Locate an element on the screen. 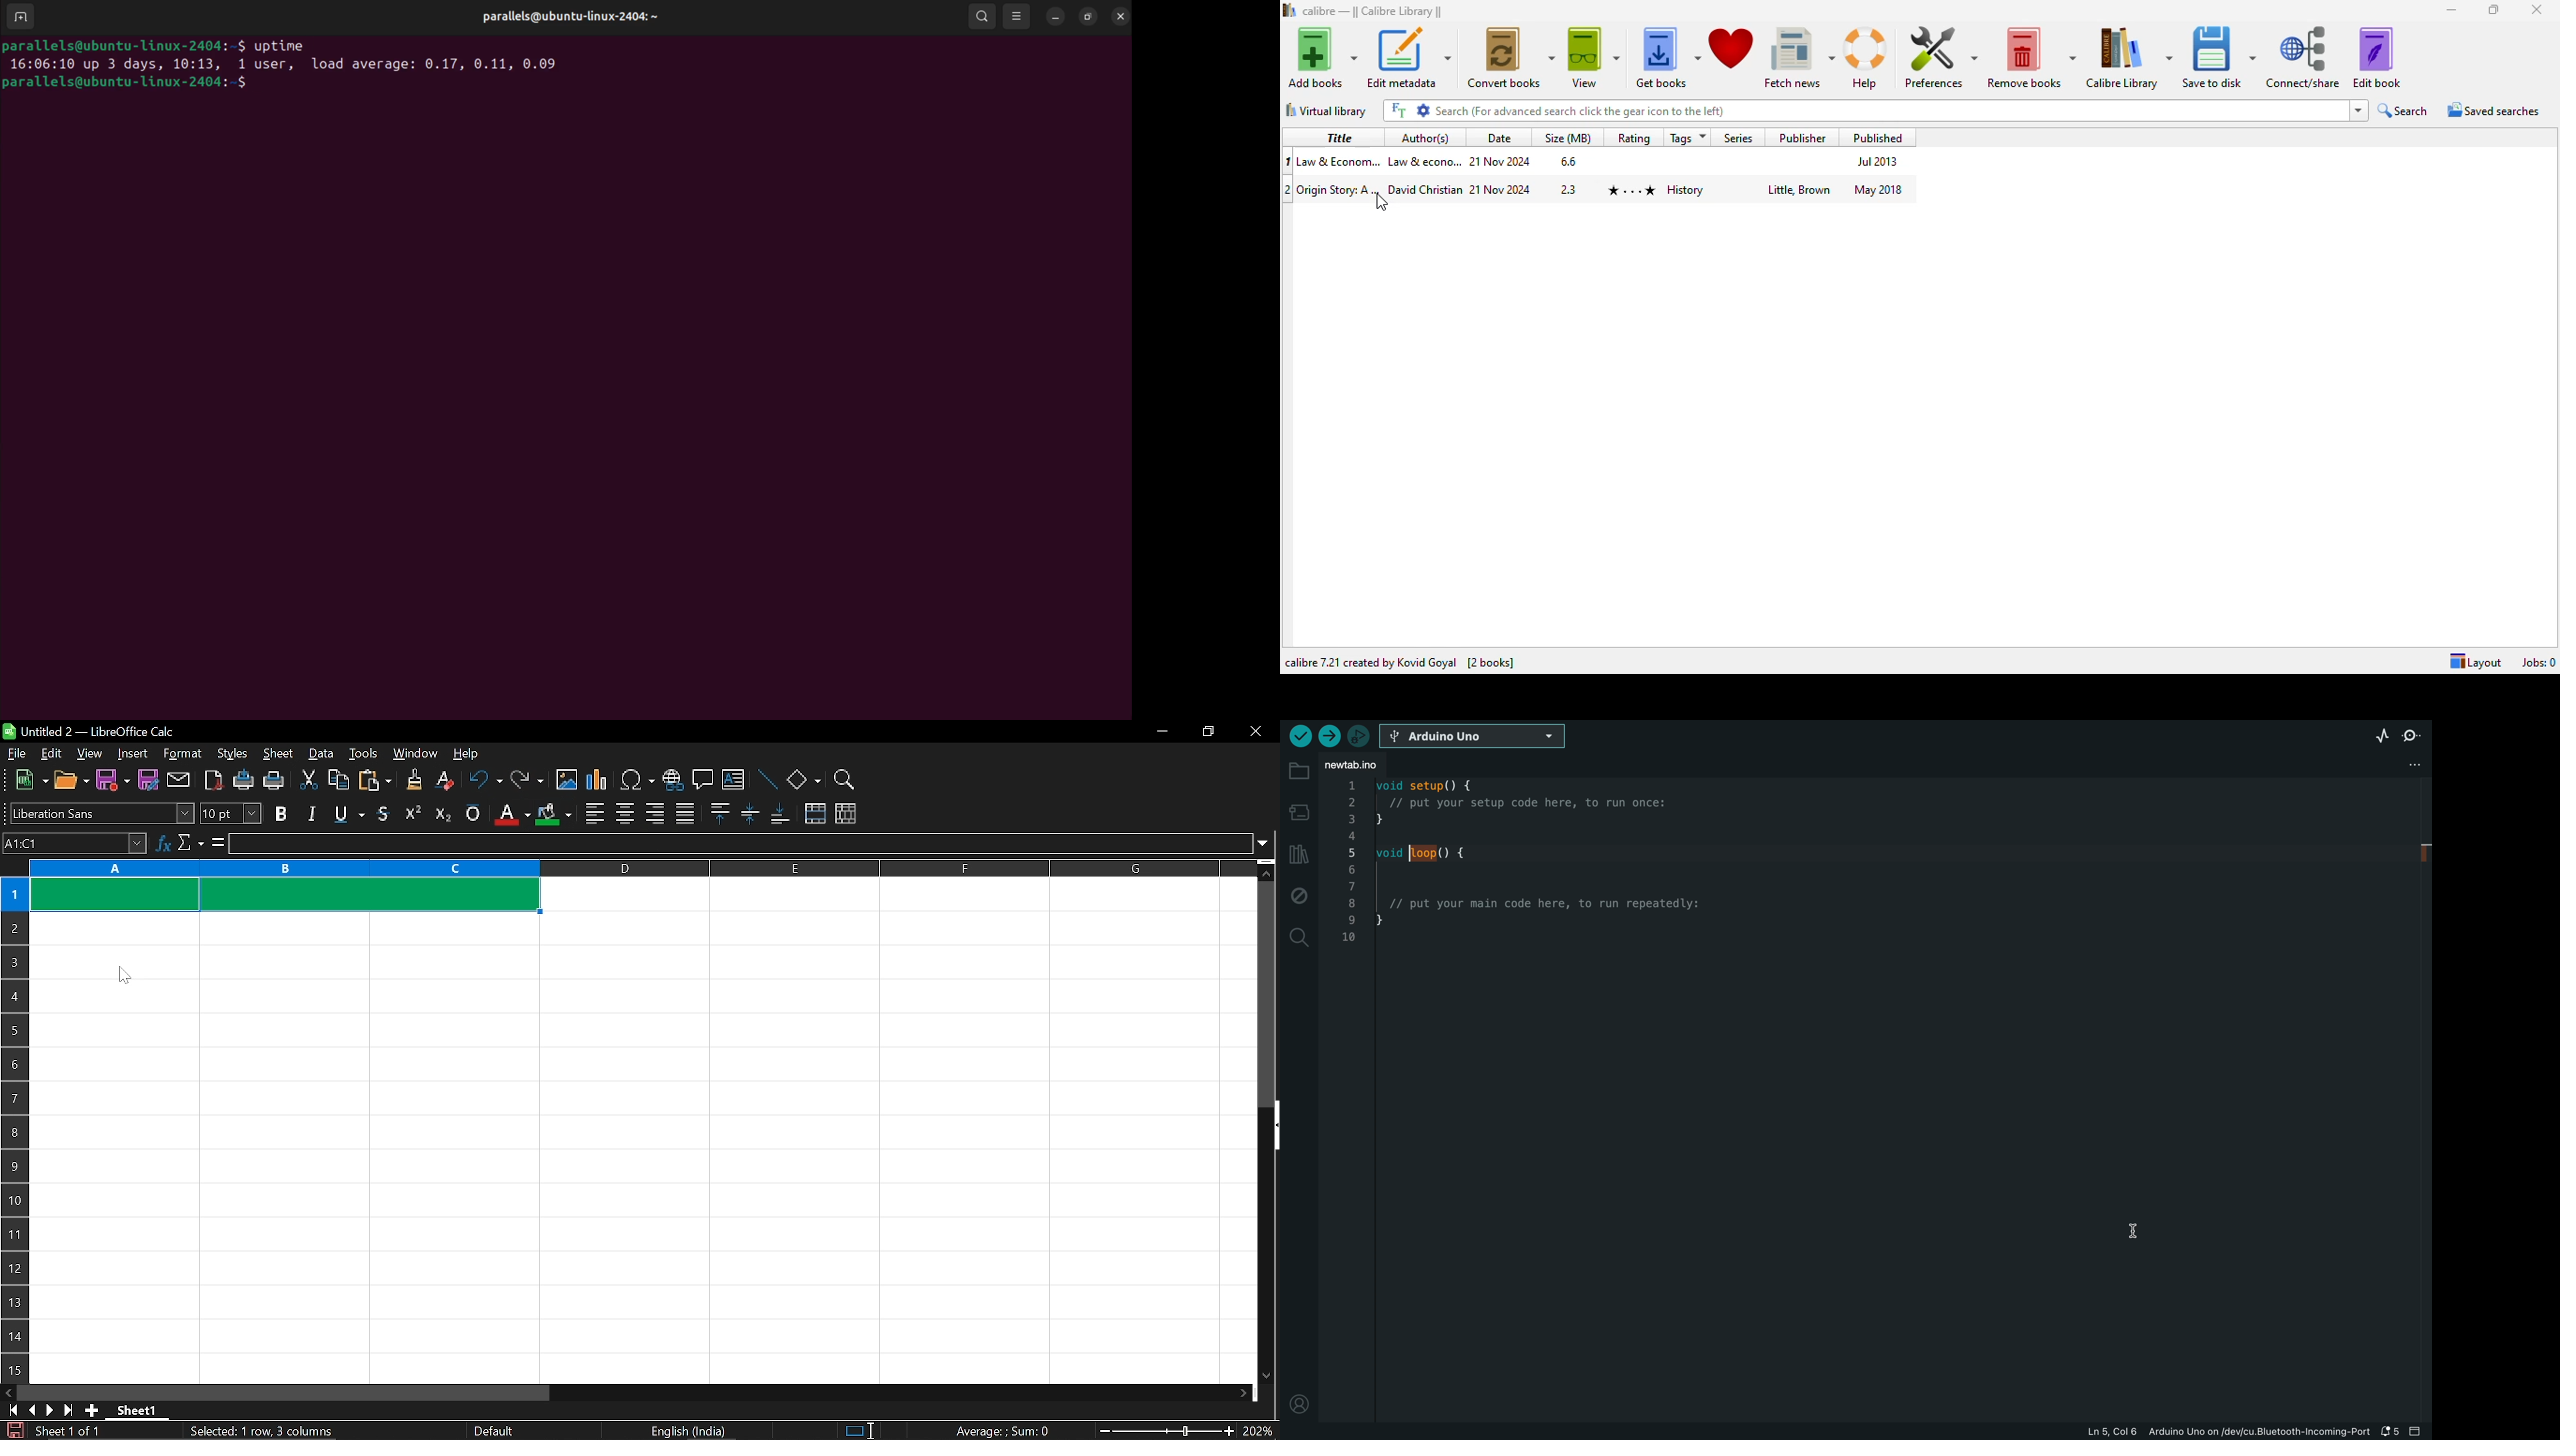 Image resolution: width=2576 pixels, height=1456 pixels. data is located at coordinates (322, 755).